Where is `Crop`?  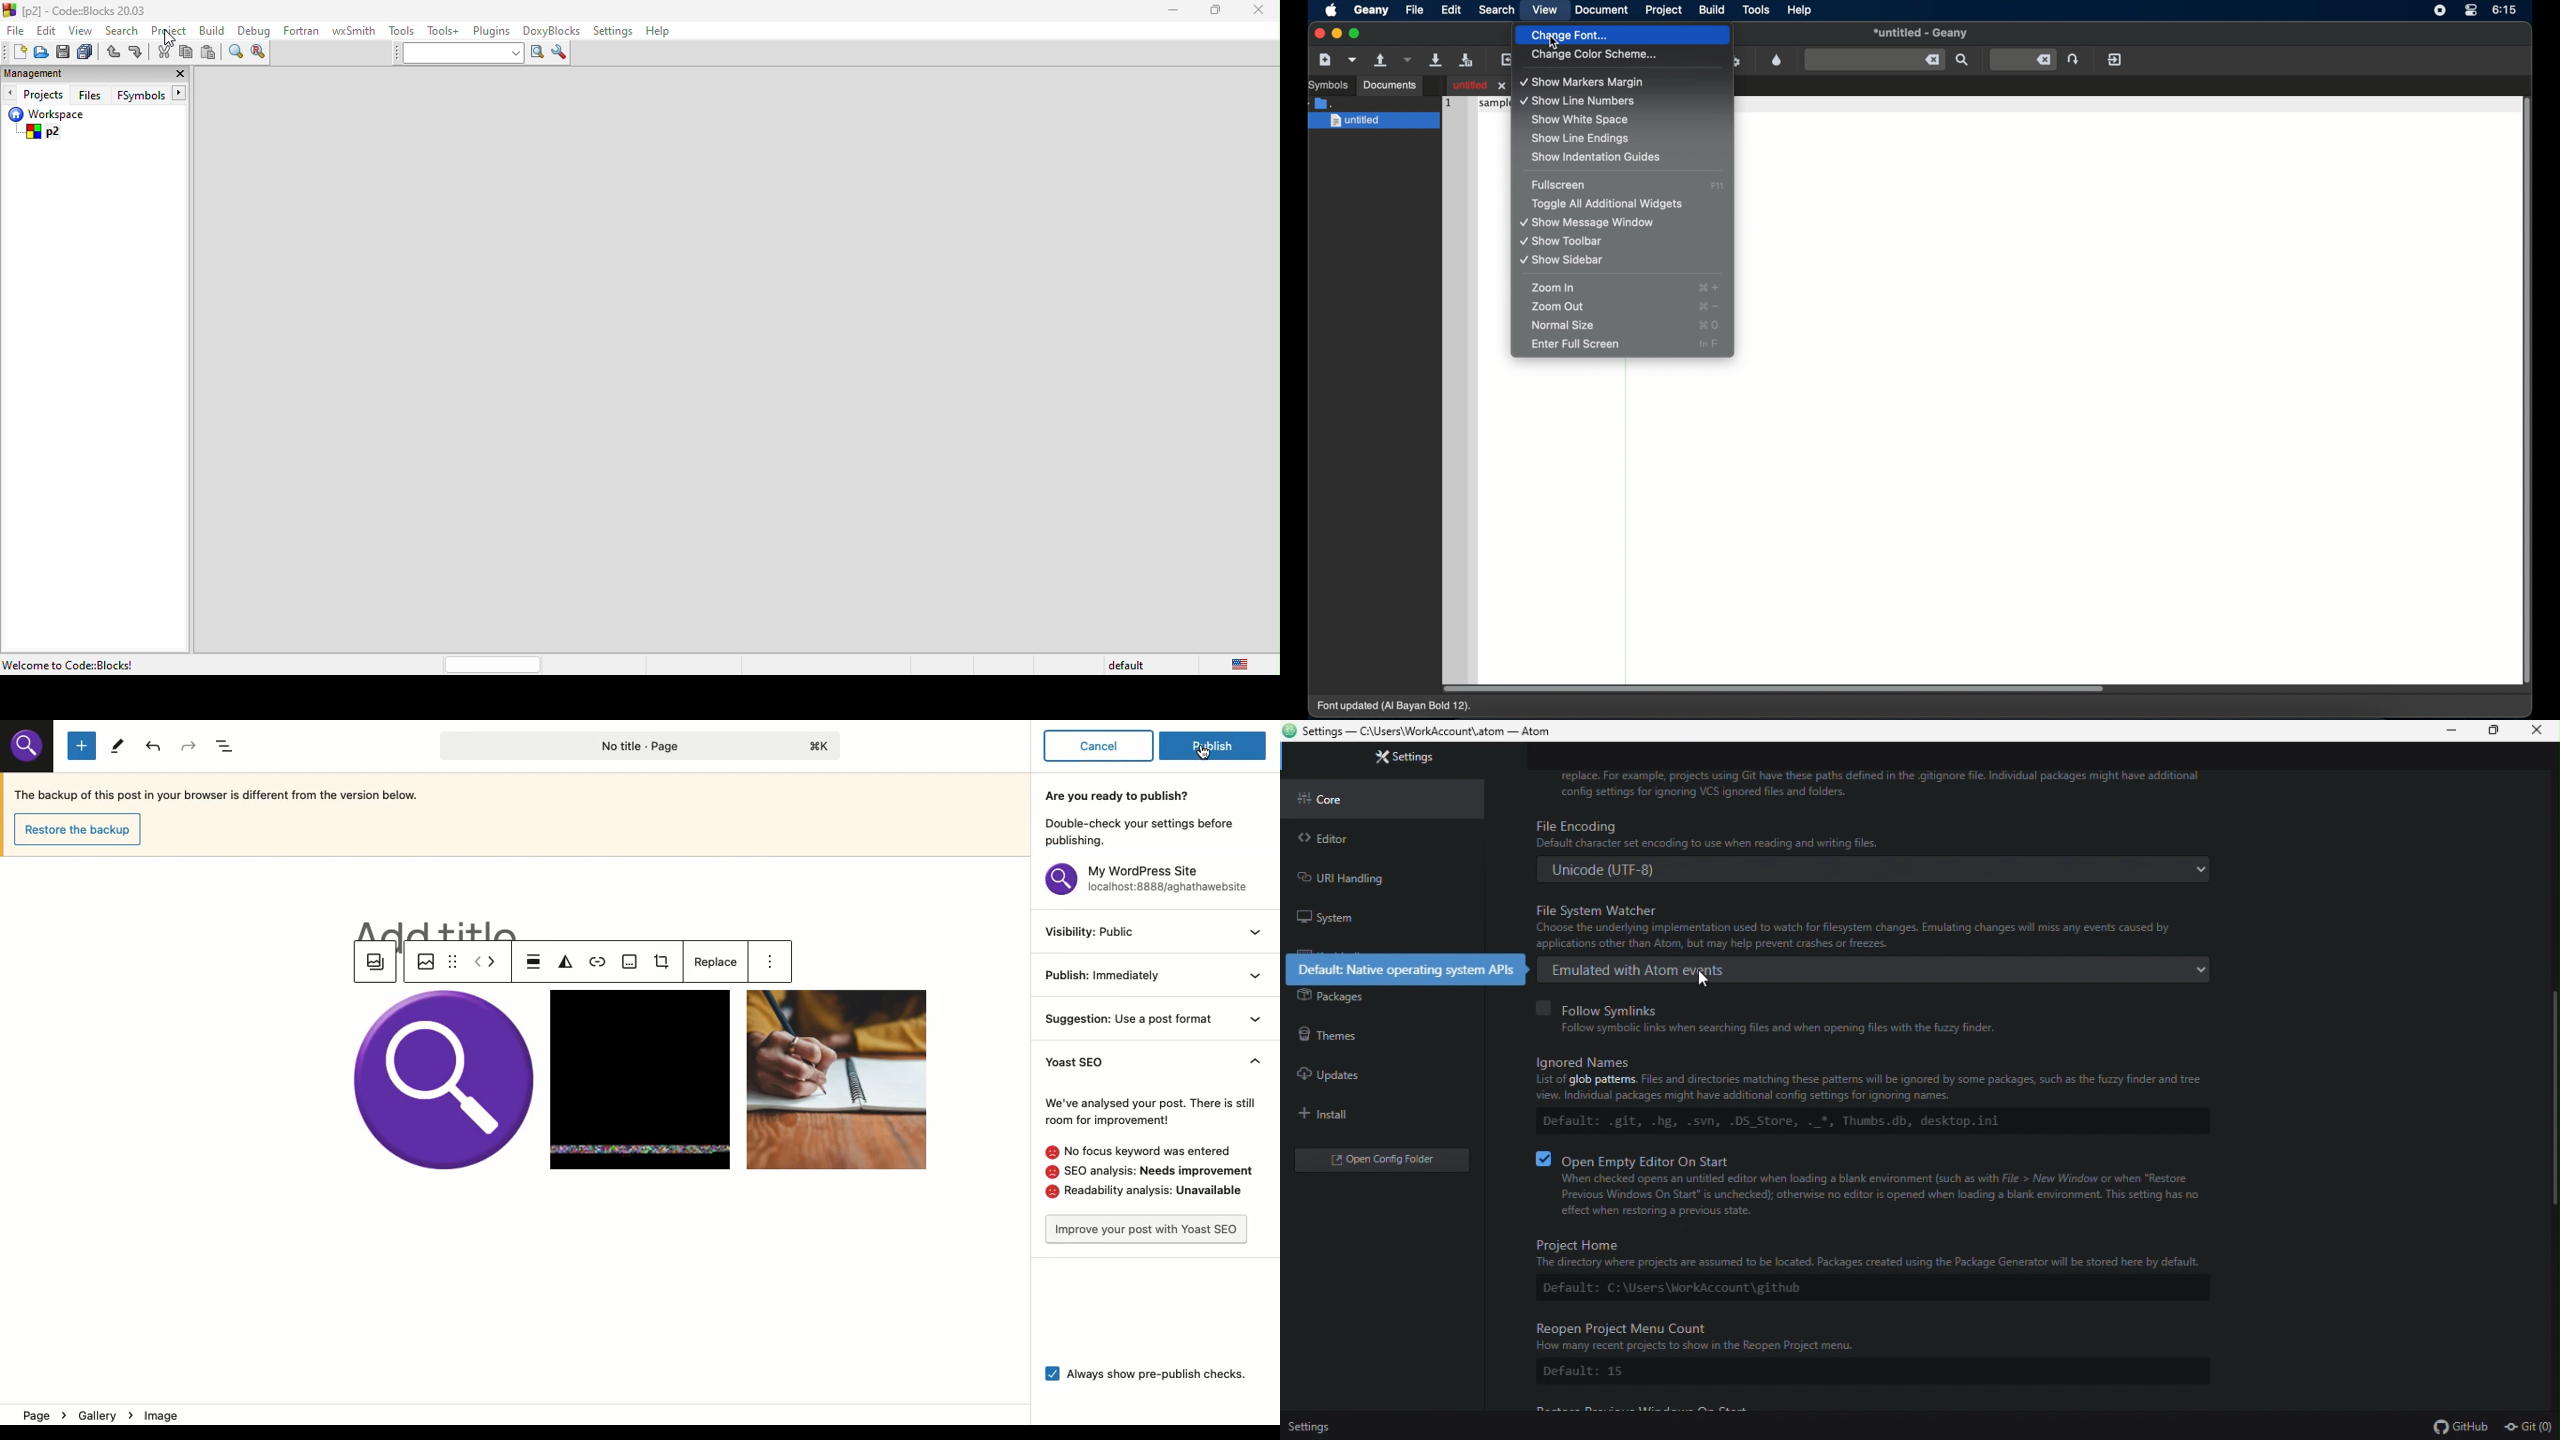 Crop is located at coordinates (666, 964).